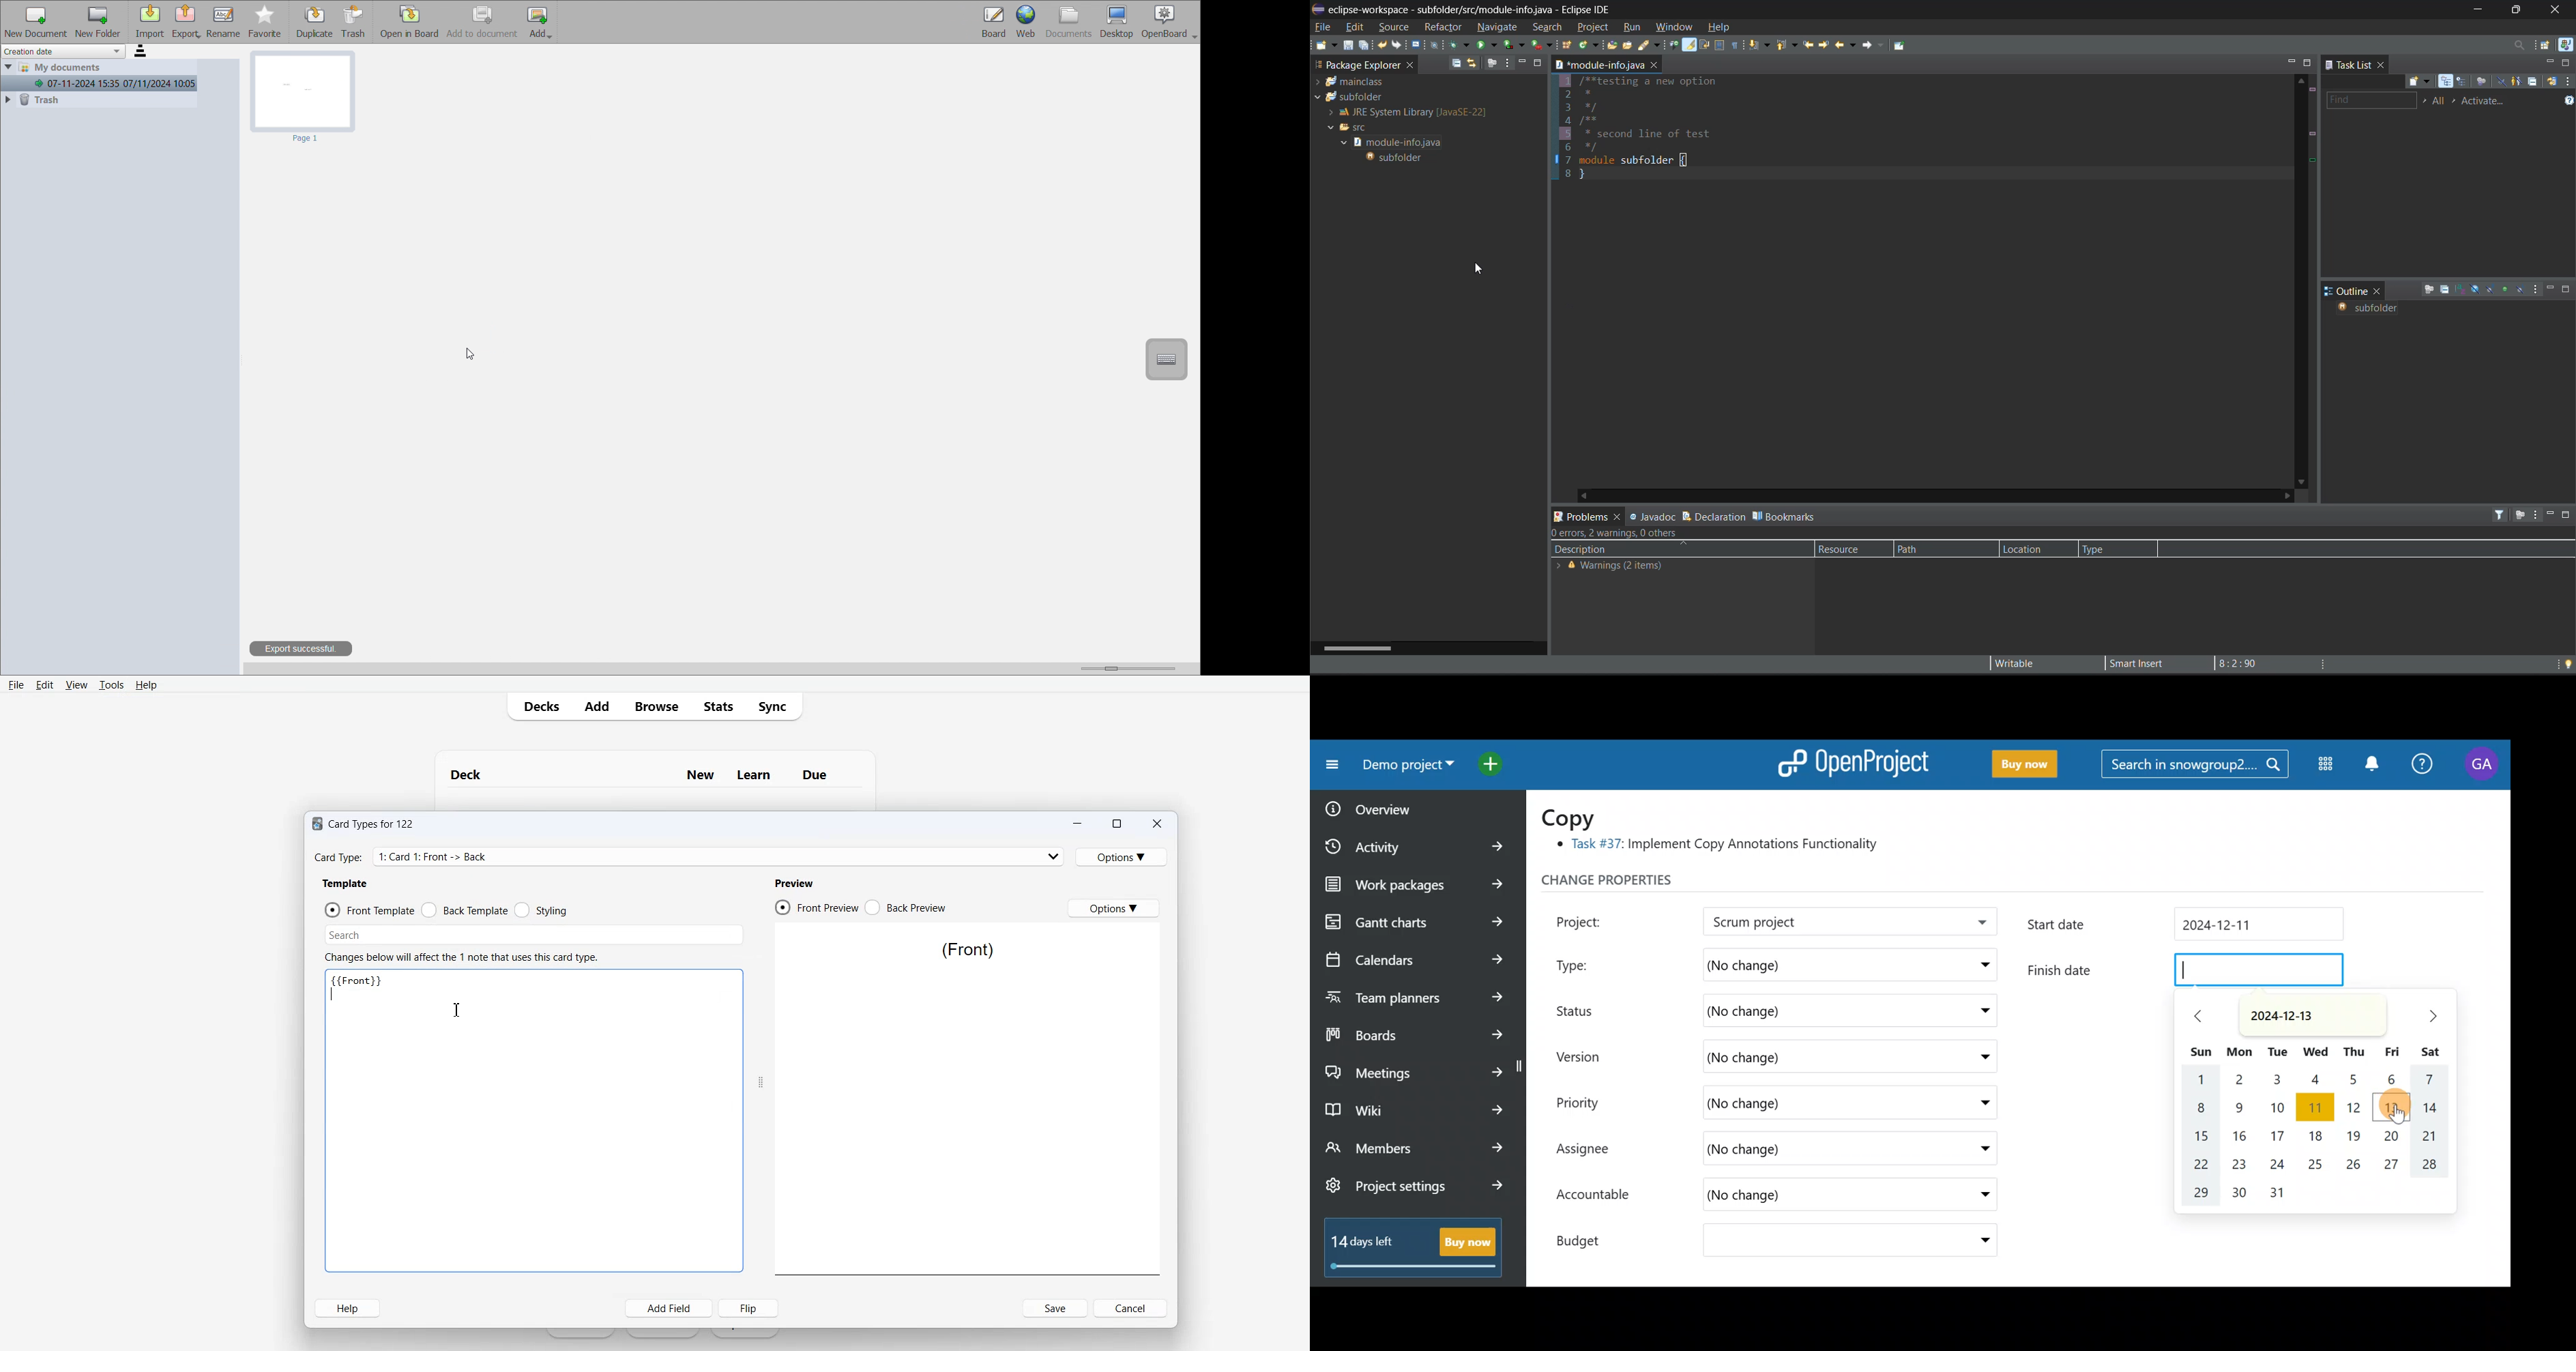 Image resolution: width=2576 pixels, height=1372 pixels. What do you see at coordinates (670, 1308) in the screenshot?
I see `Add Field` at bounding box center [670, 1308].